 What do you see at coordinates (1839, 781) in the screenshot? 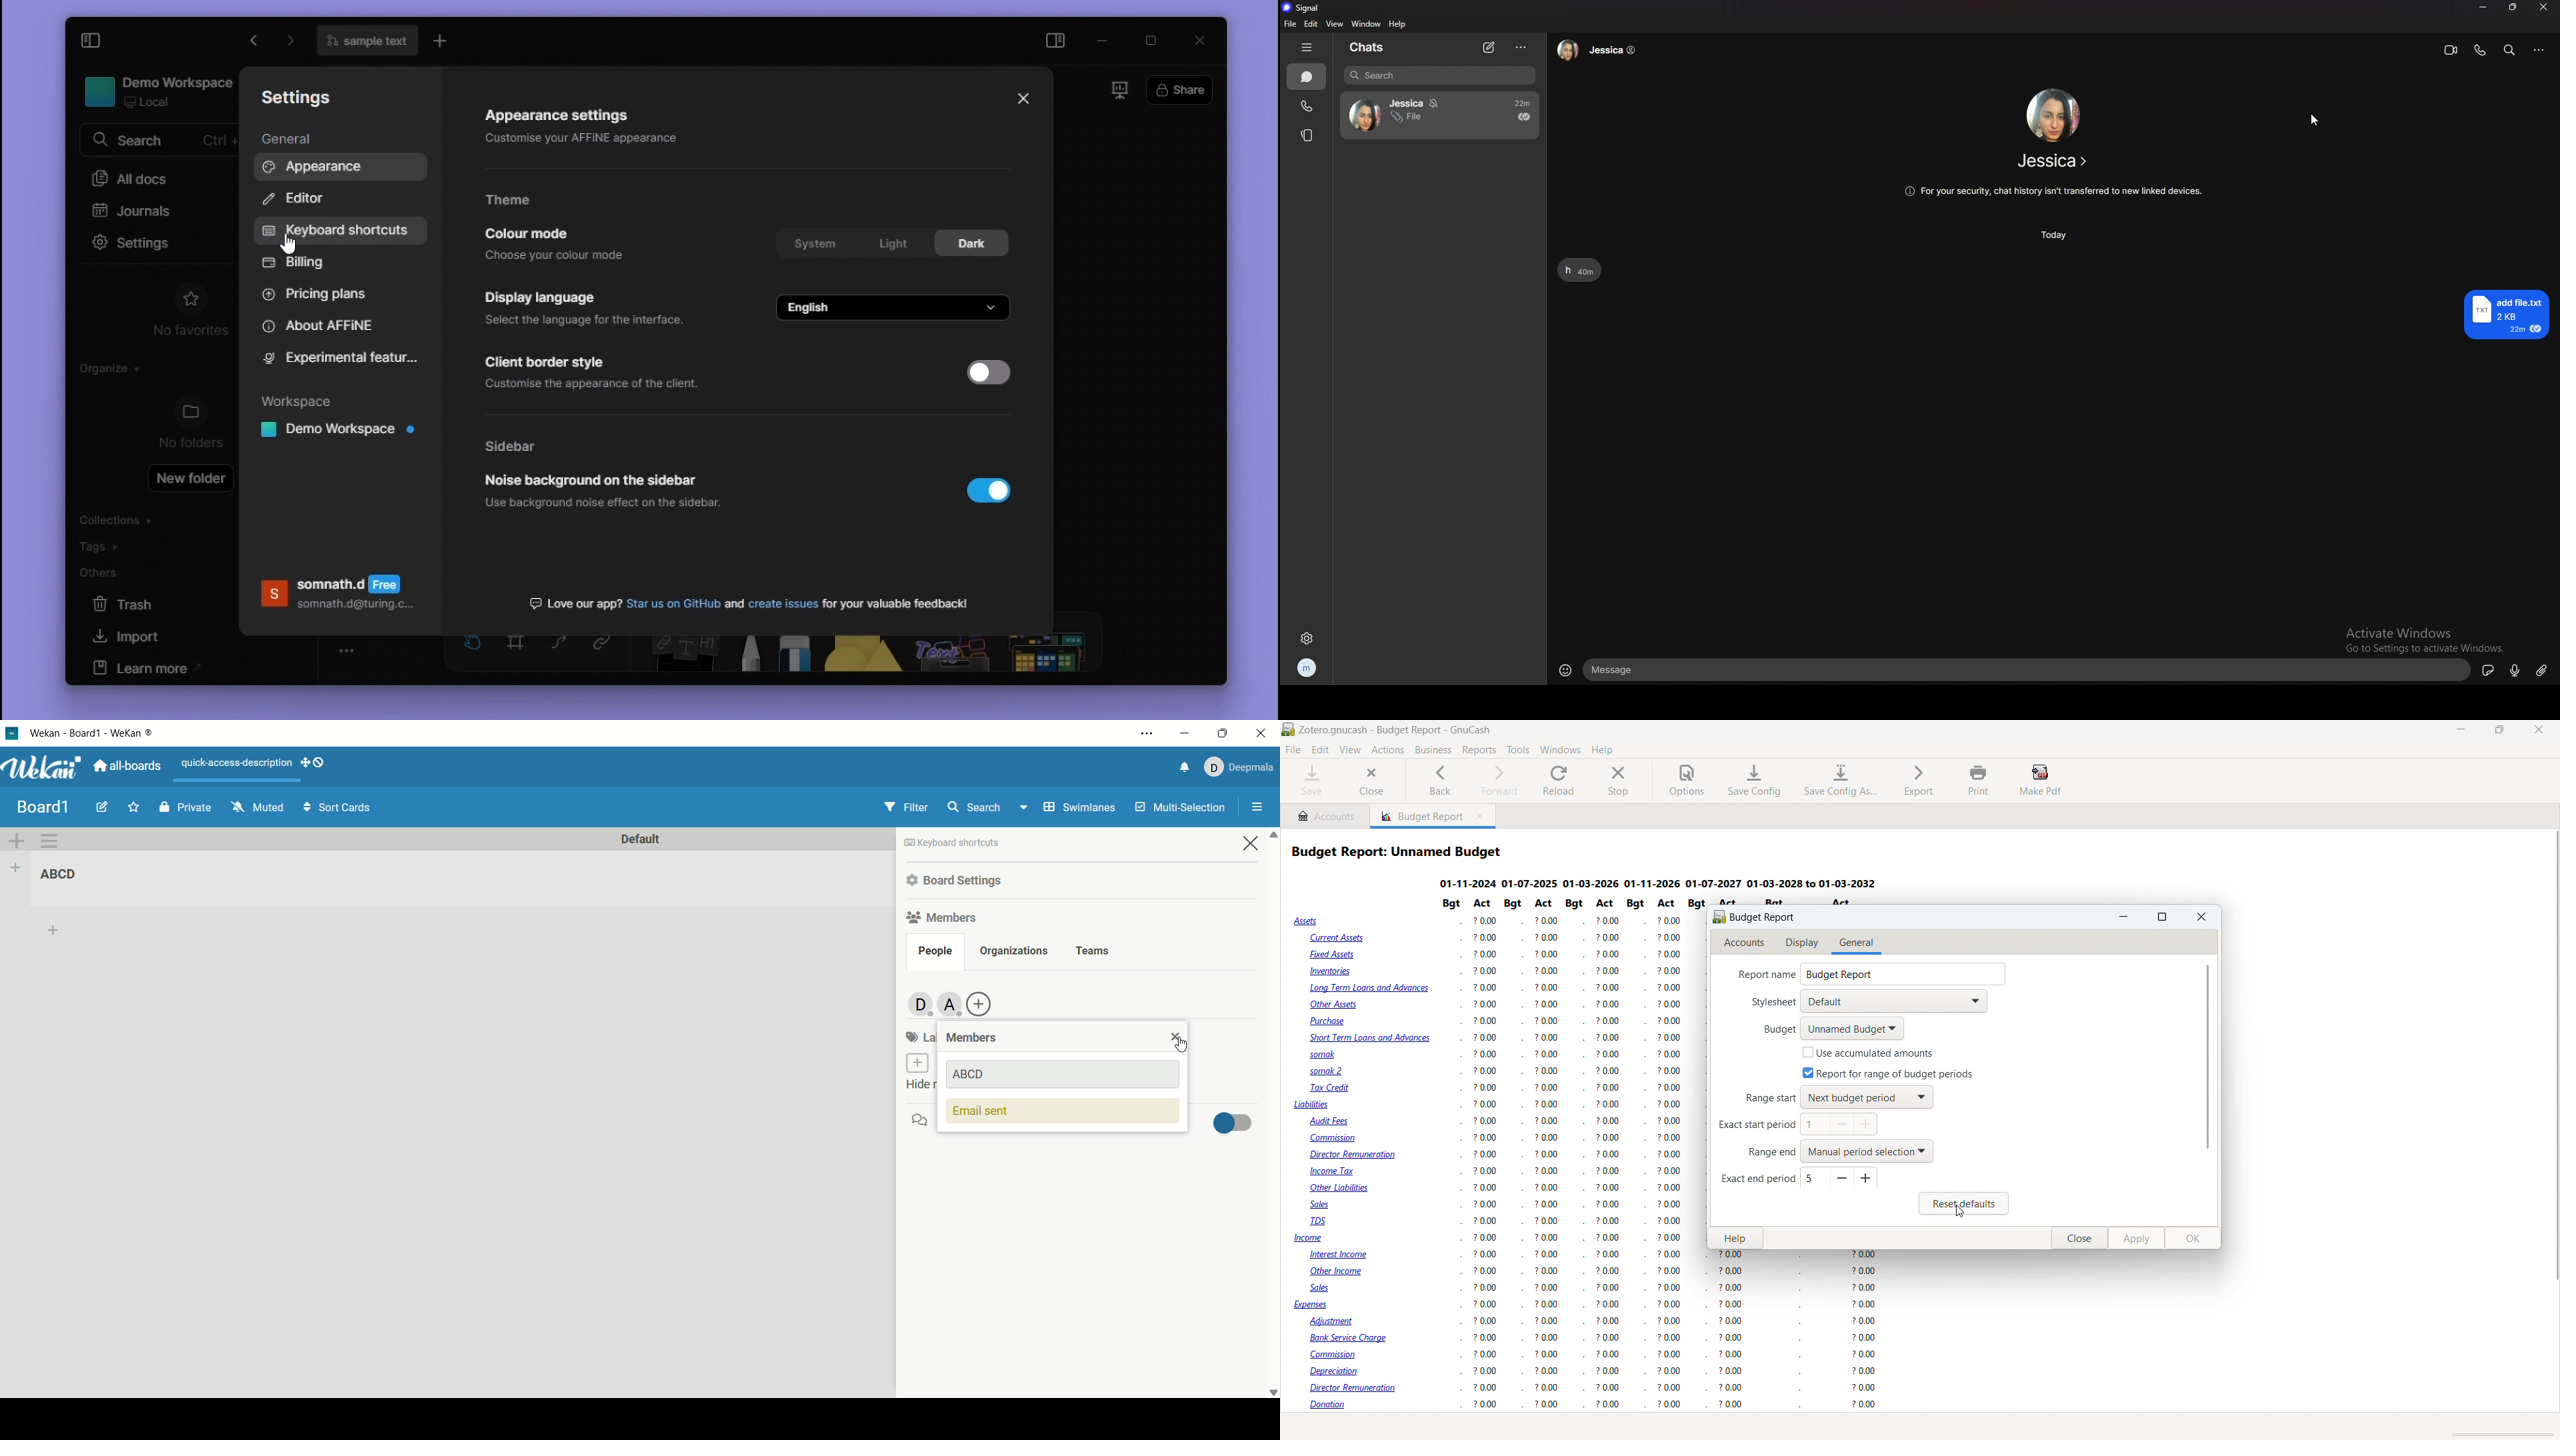
I see `save configuration as` at bounding box center [1839, 781].